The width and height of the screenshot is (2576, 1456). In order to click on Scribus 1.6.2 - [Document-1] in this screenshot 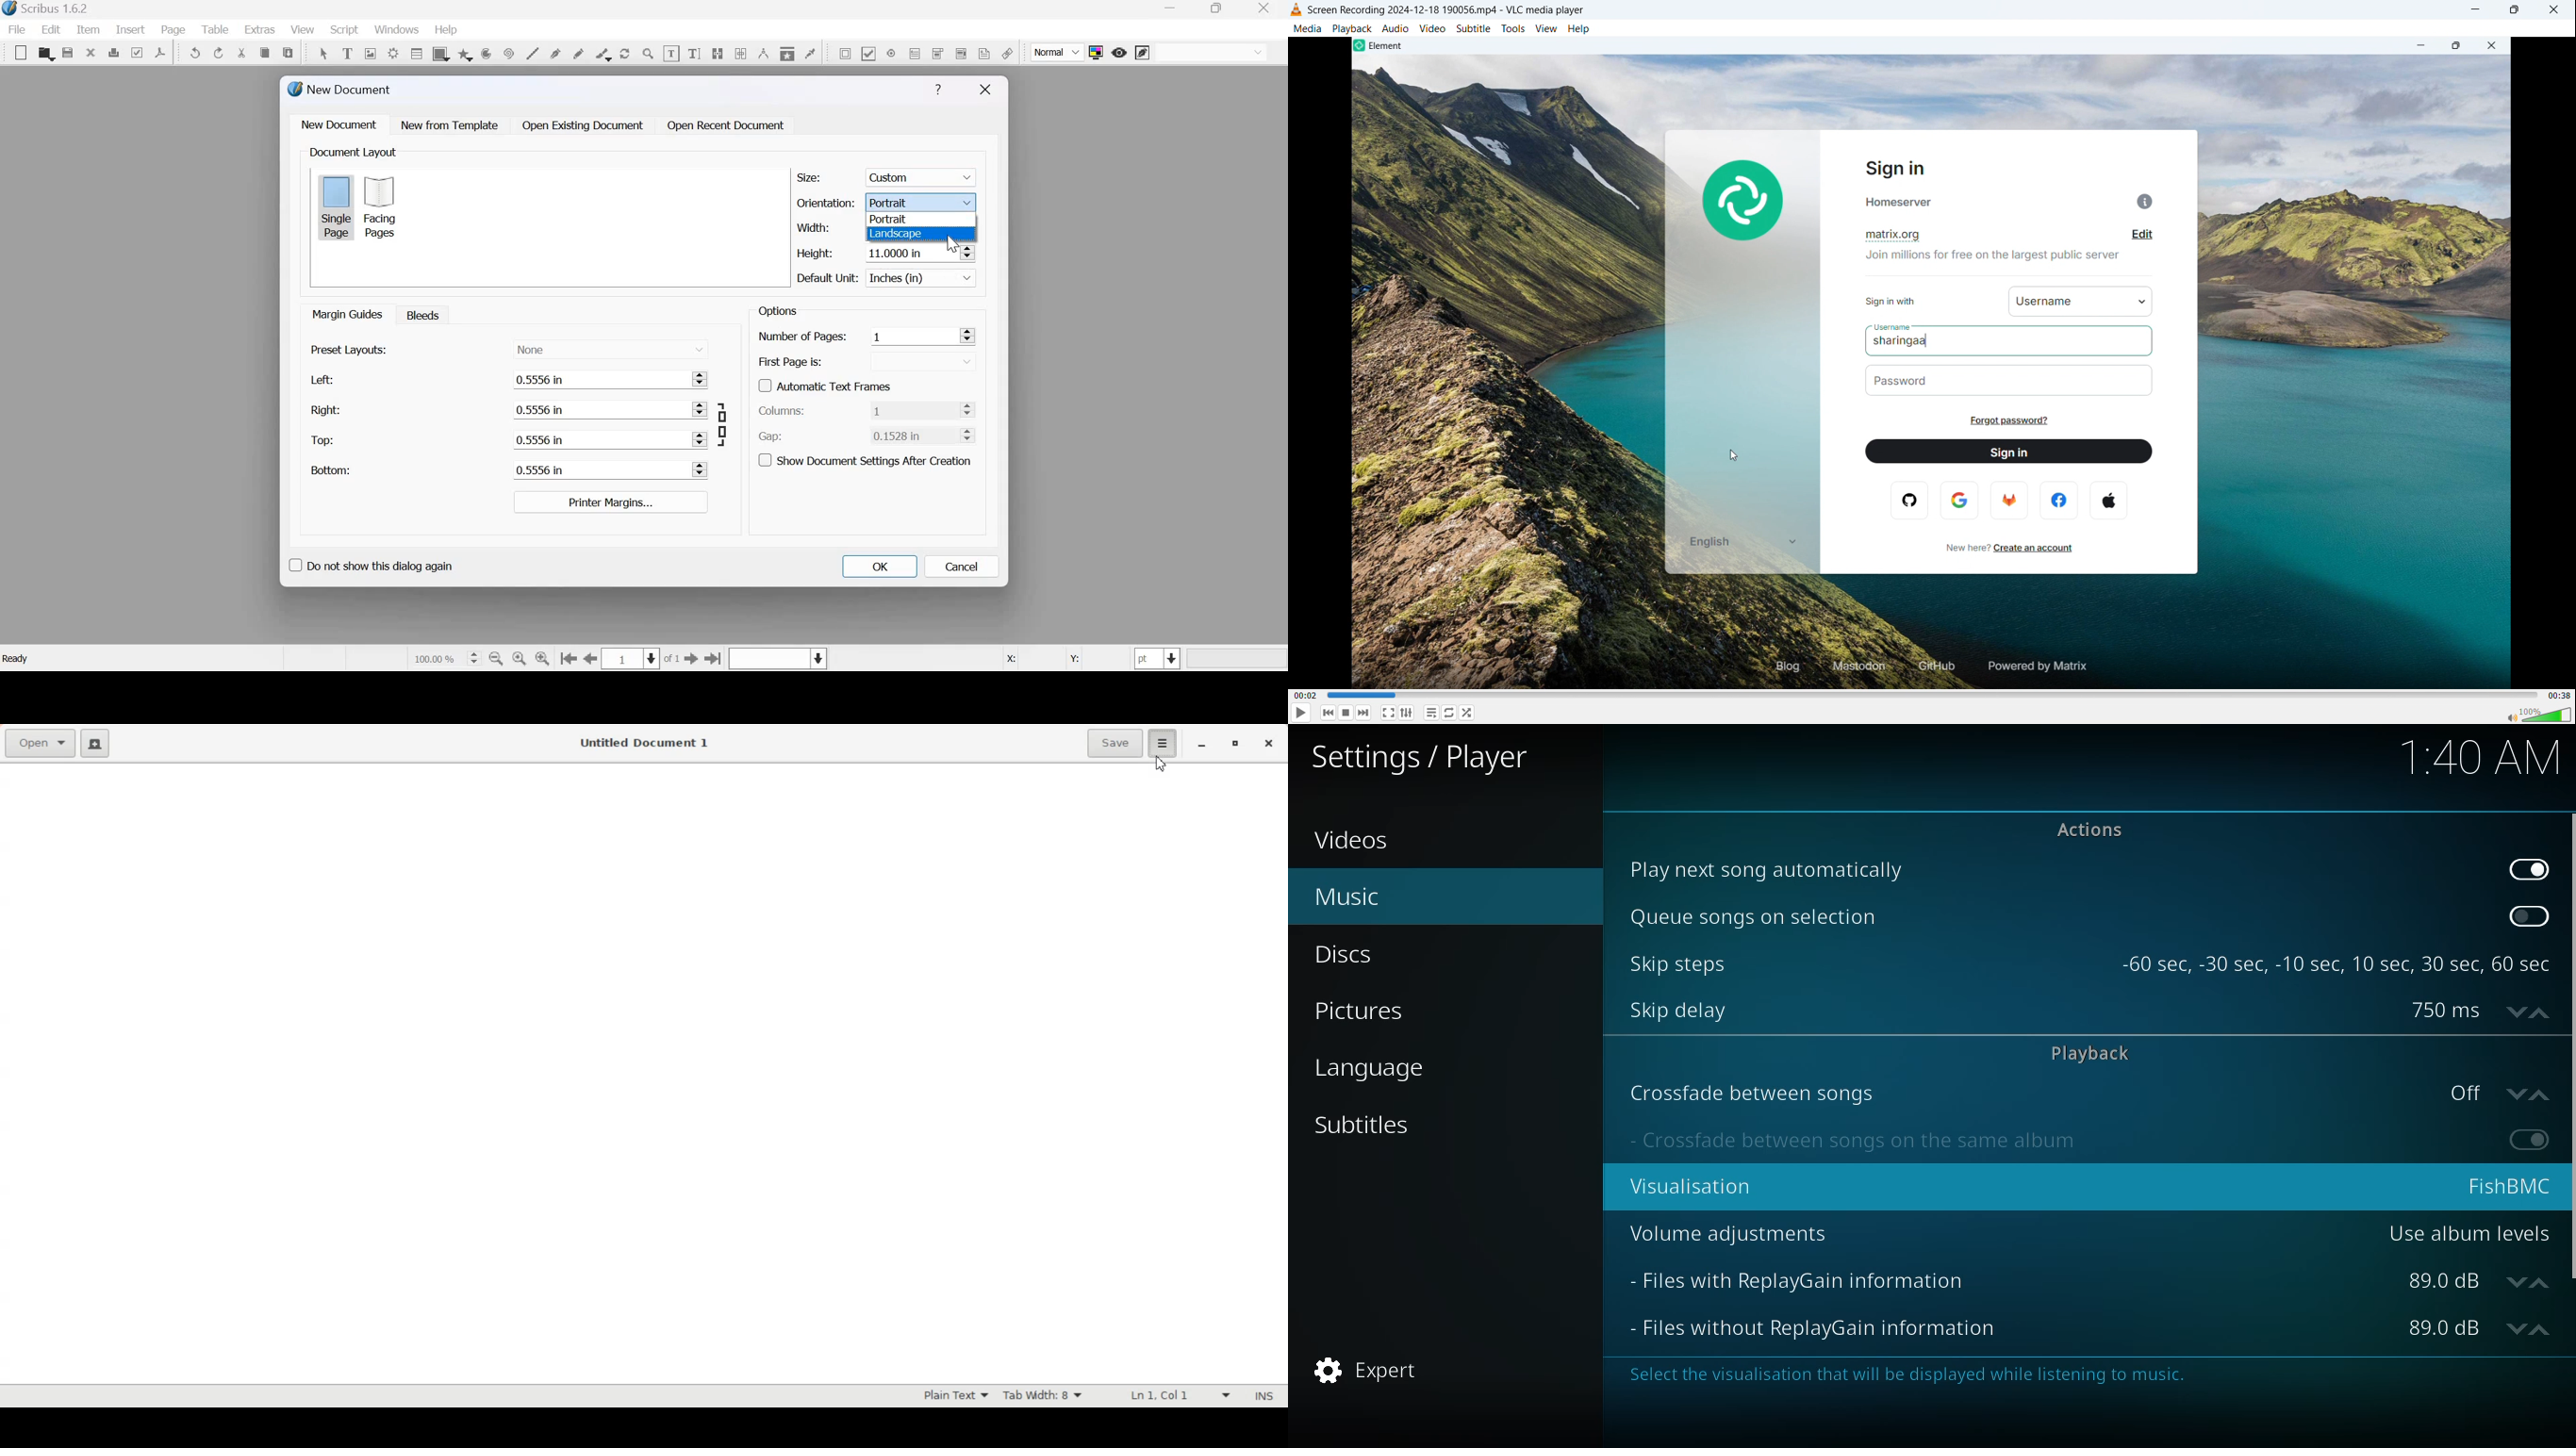, I will do `click(48, 9)`.